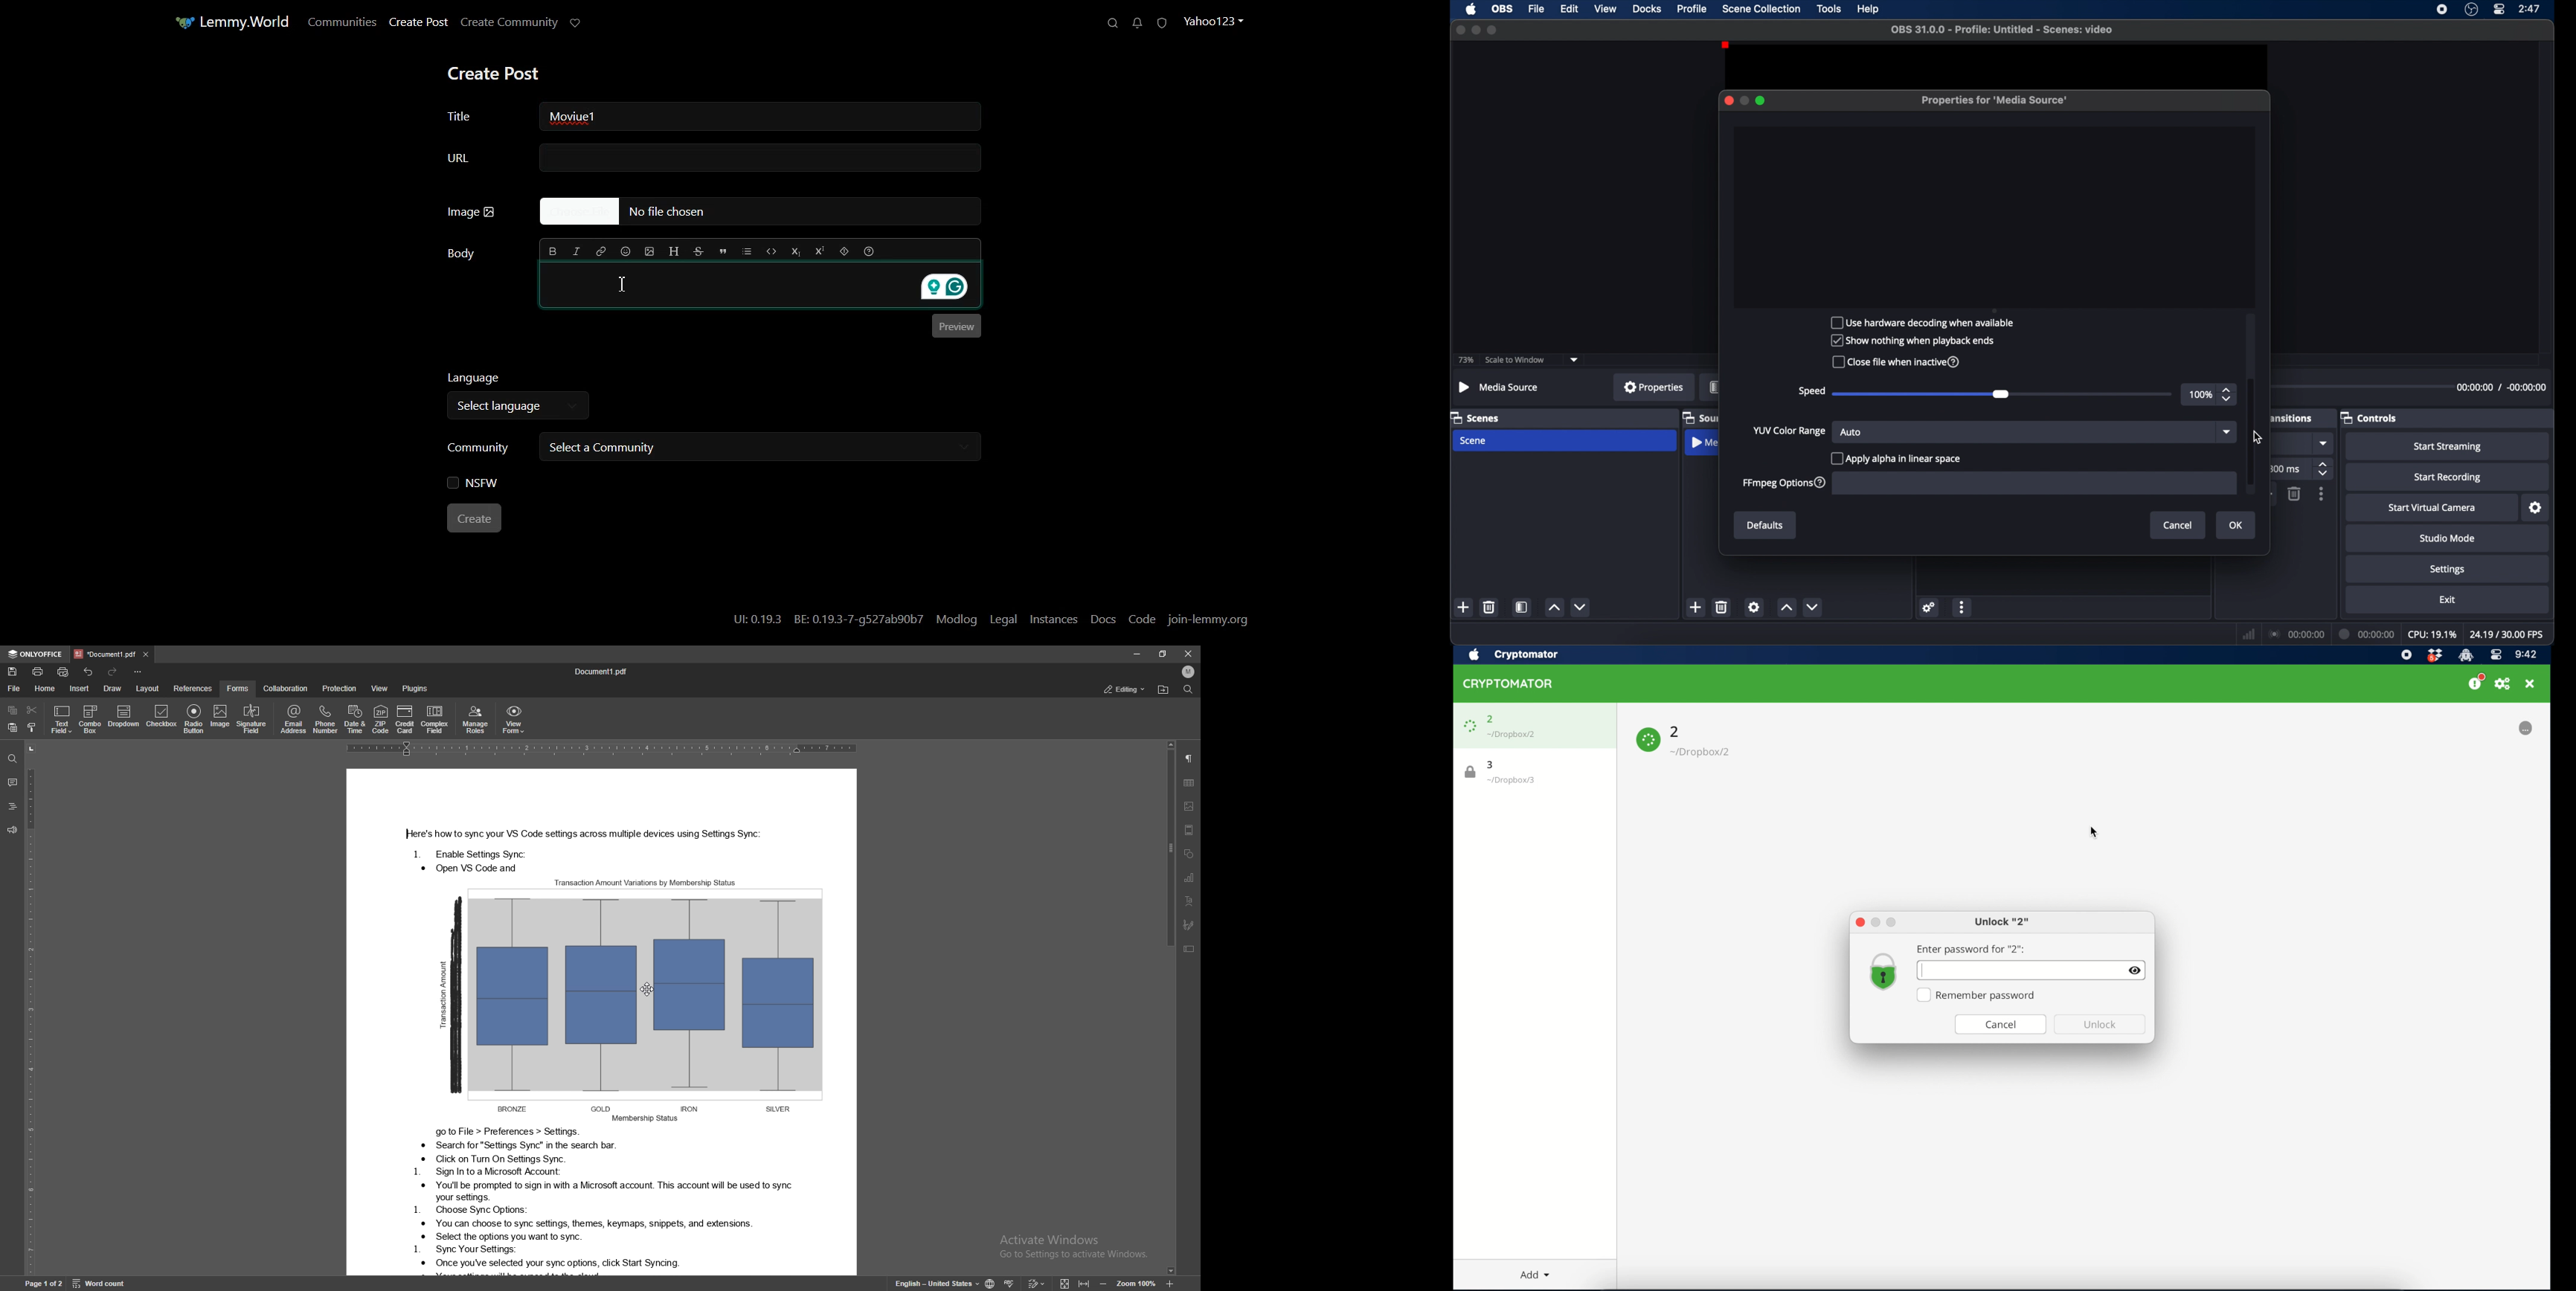 The width and height of the screenshot is (2576, 1316). I want to click on add, so click(1463, 607).